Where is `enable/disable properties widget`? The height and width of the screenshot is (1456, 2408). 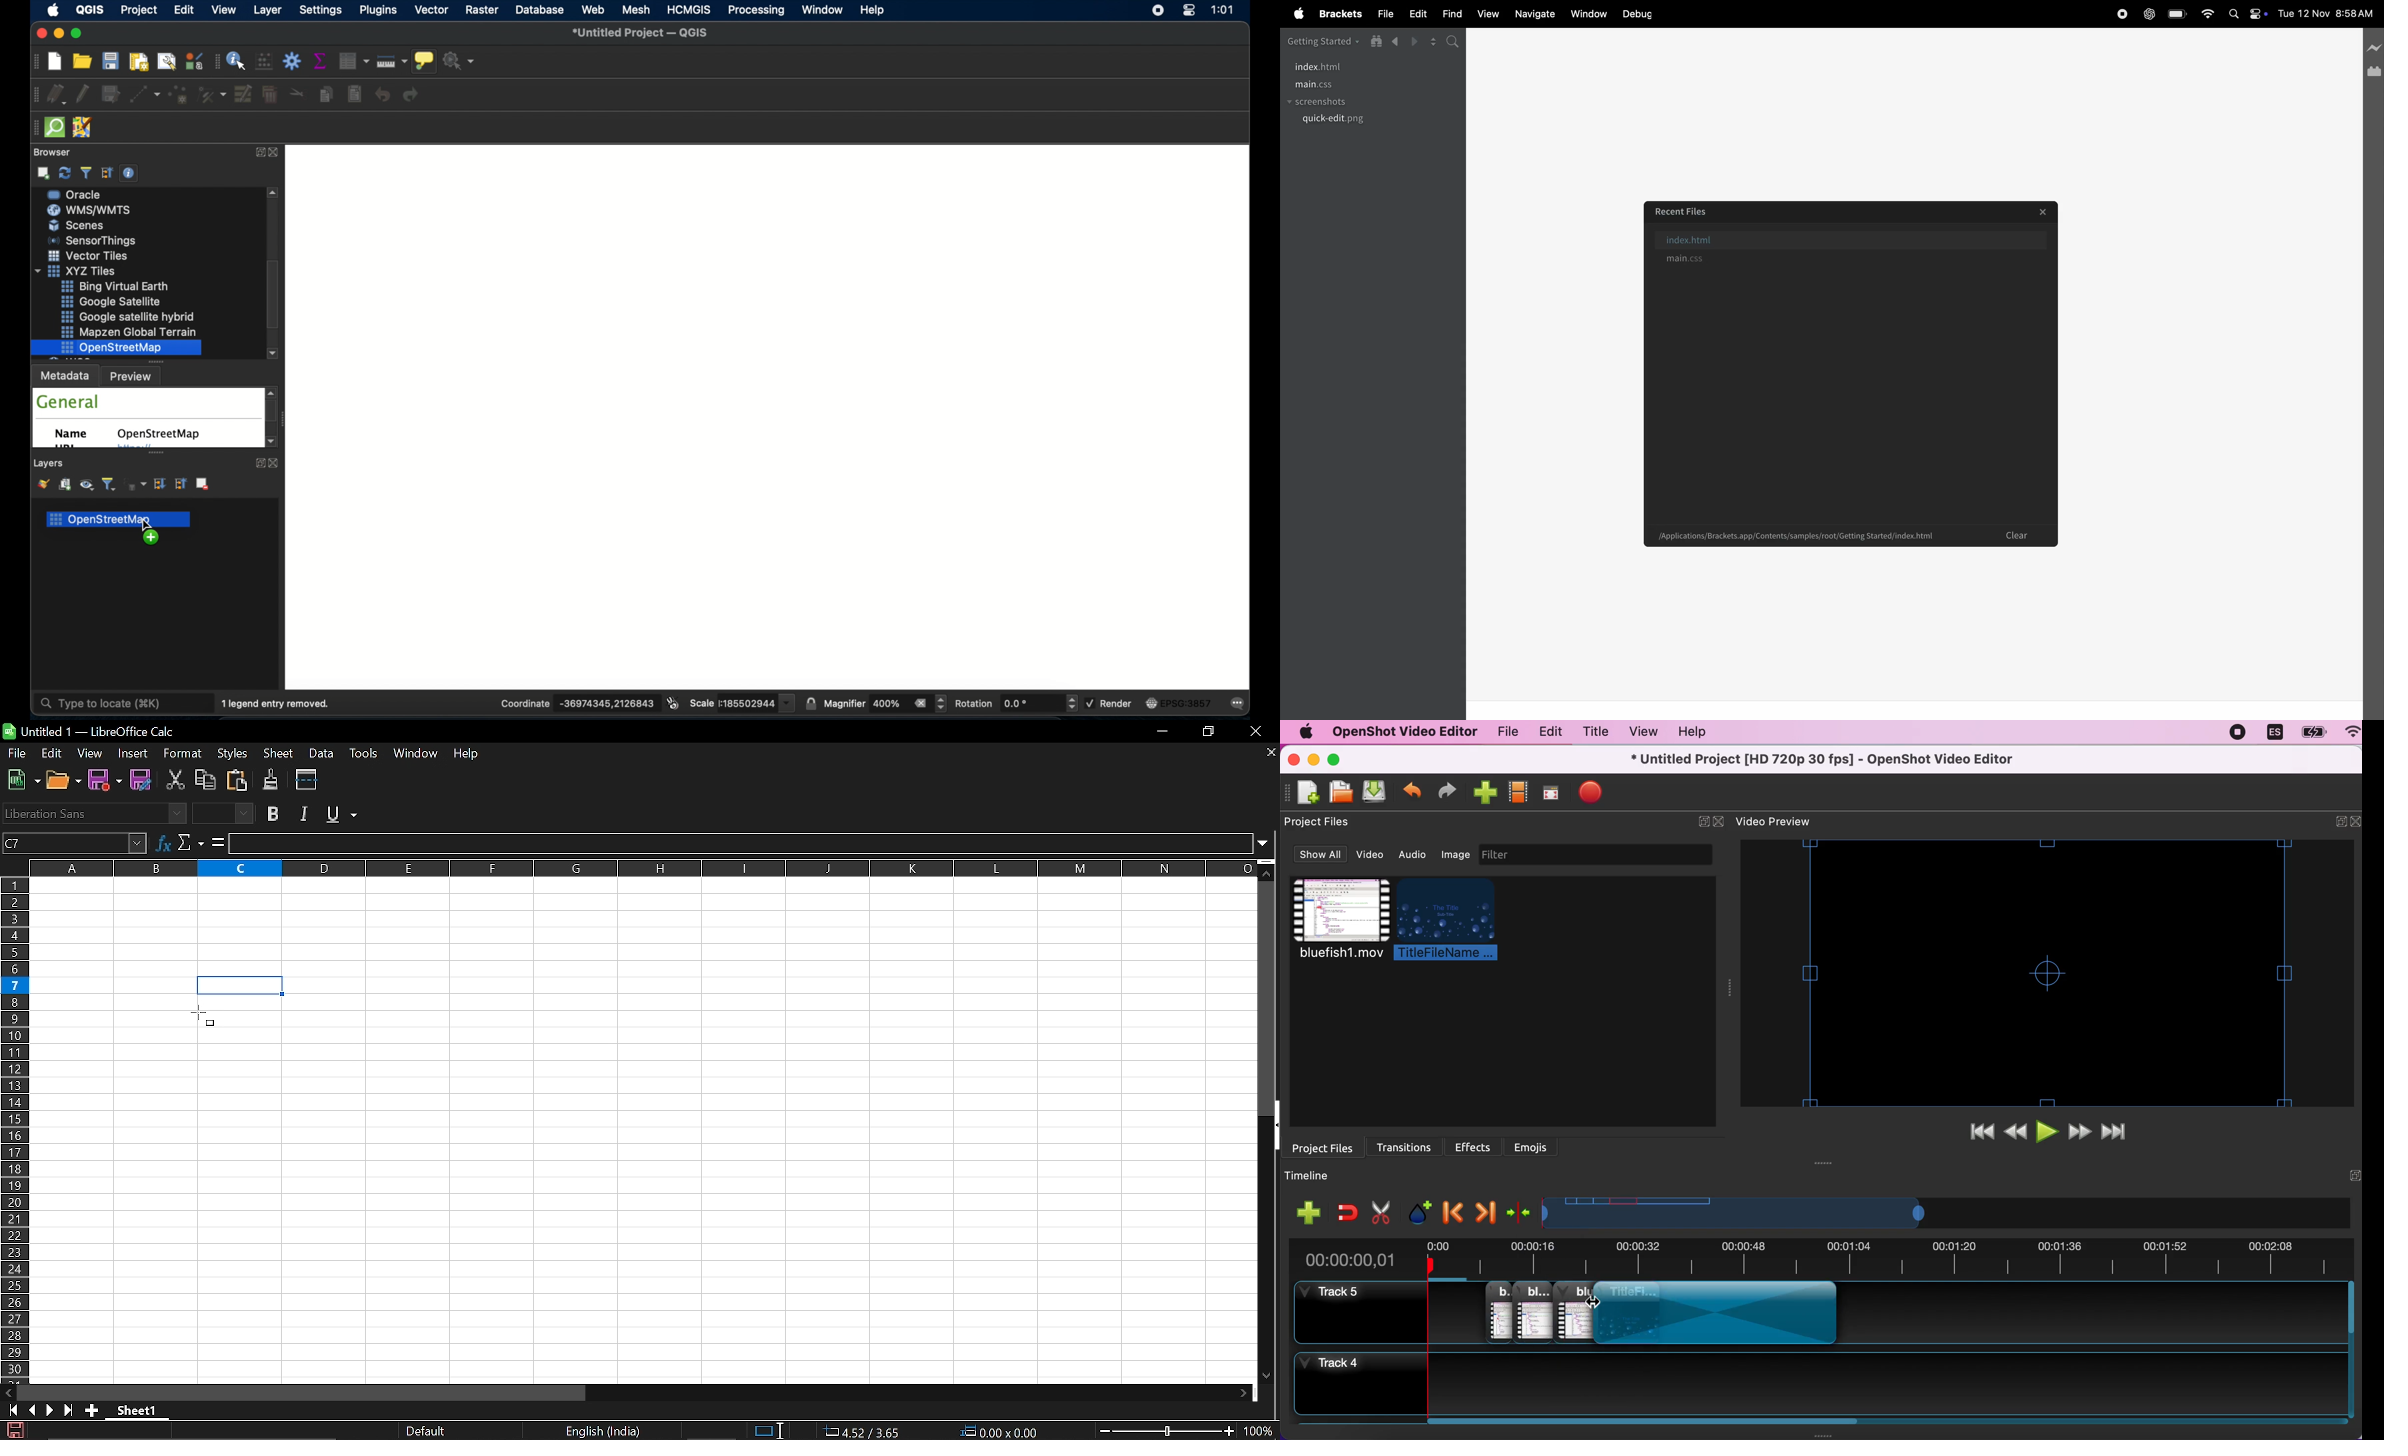
enable/disable properties widget is located at coordinates (129, 173).